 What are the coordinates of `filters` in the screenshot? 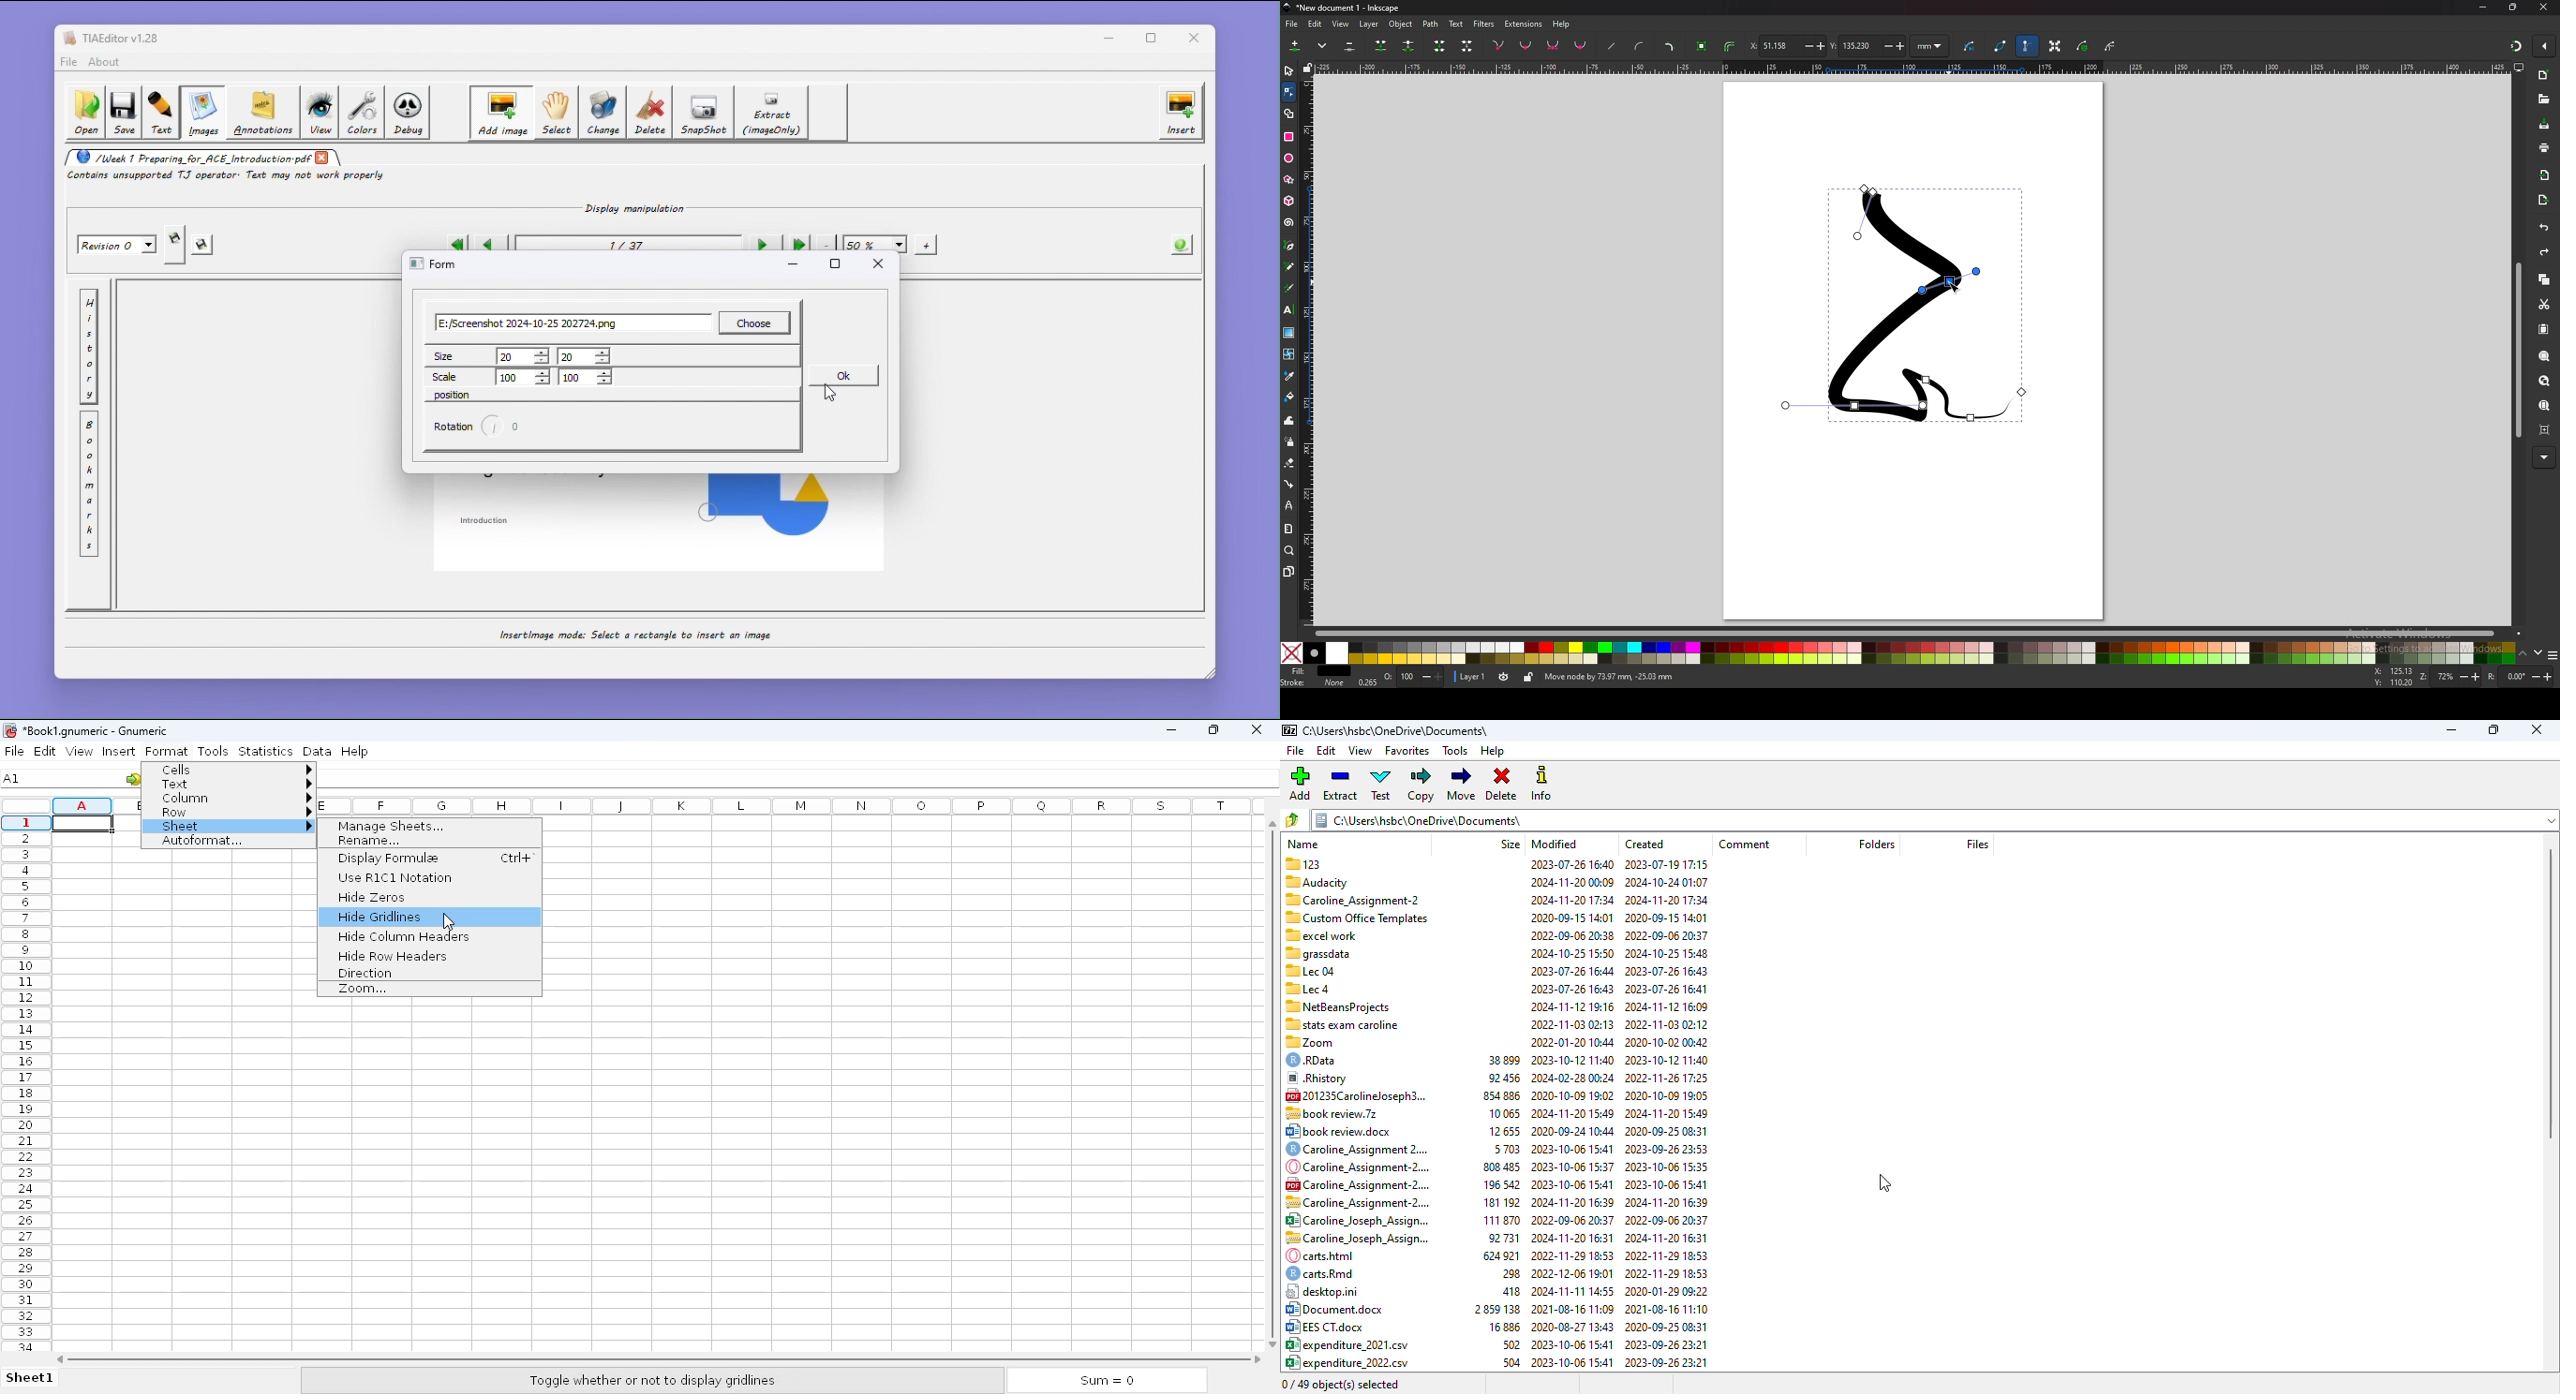 It's located at (1485, 23).